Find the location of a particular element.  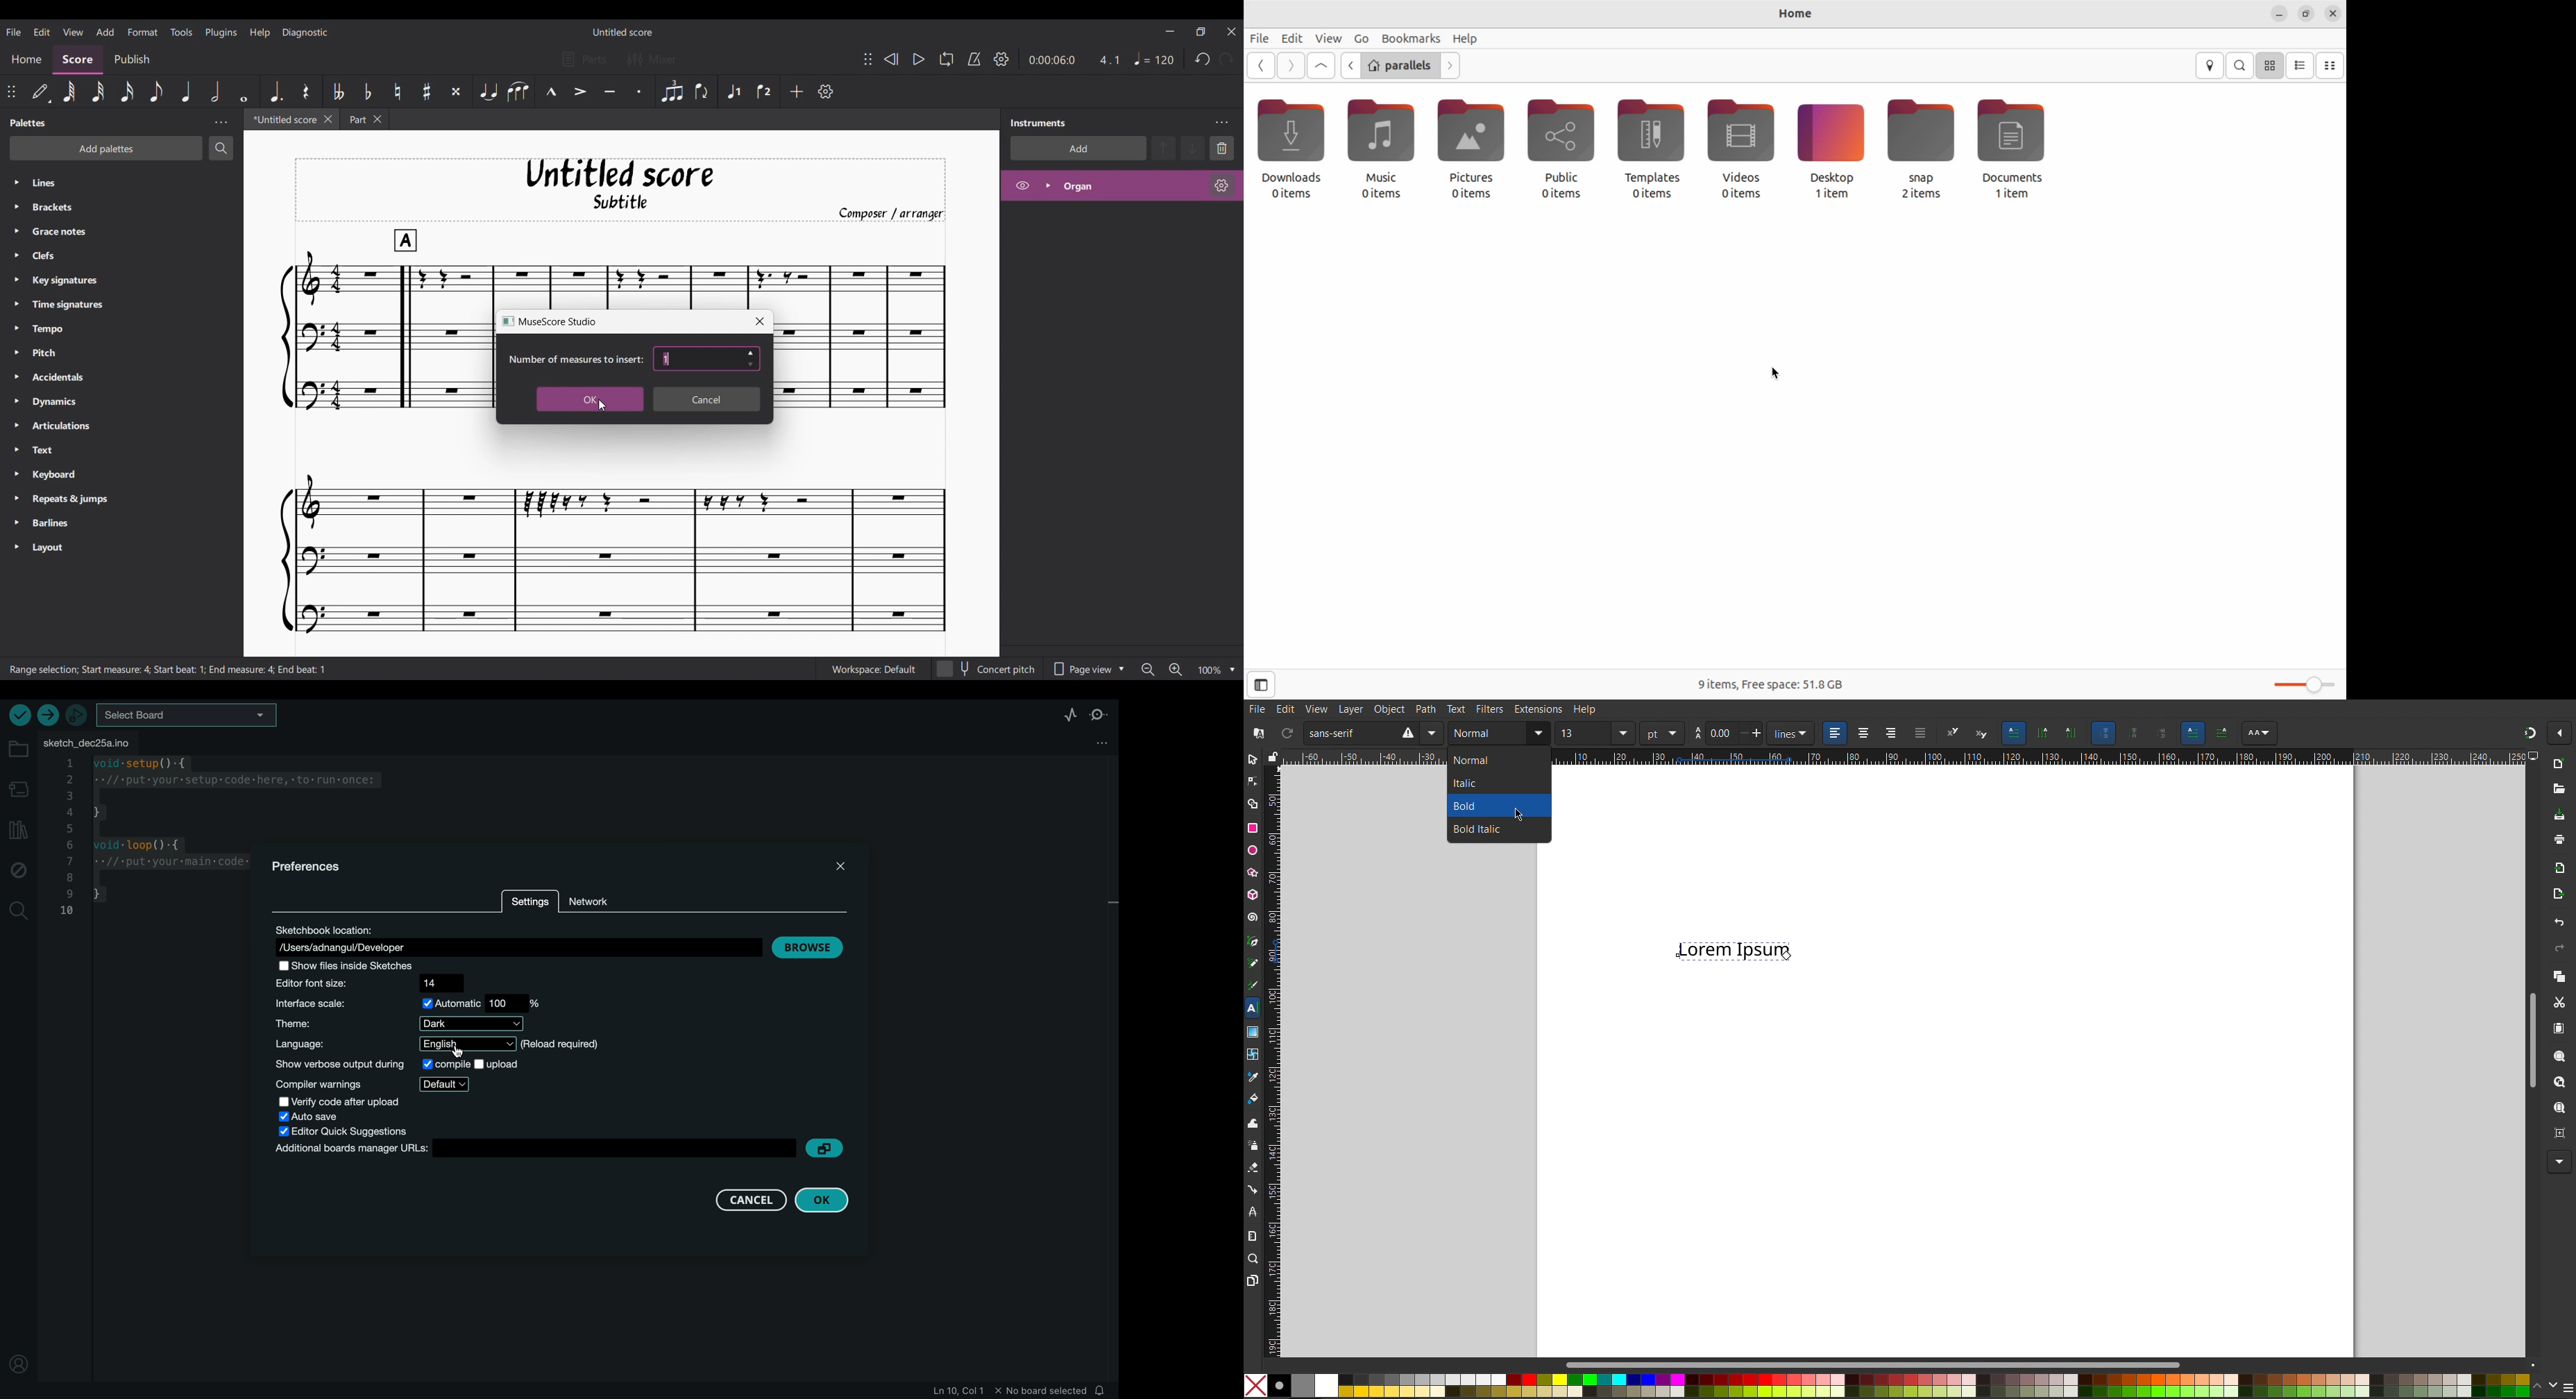

Zoom options is located at coordinates (1233, 670).